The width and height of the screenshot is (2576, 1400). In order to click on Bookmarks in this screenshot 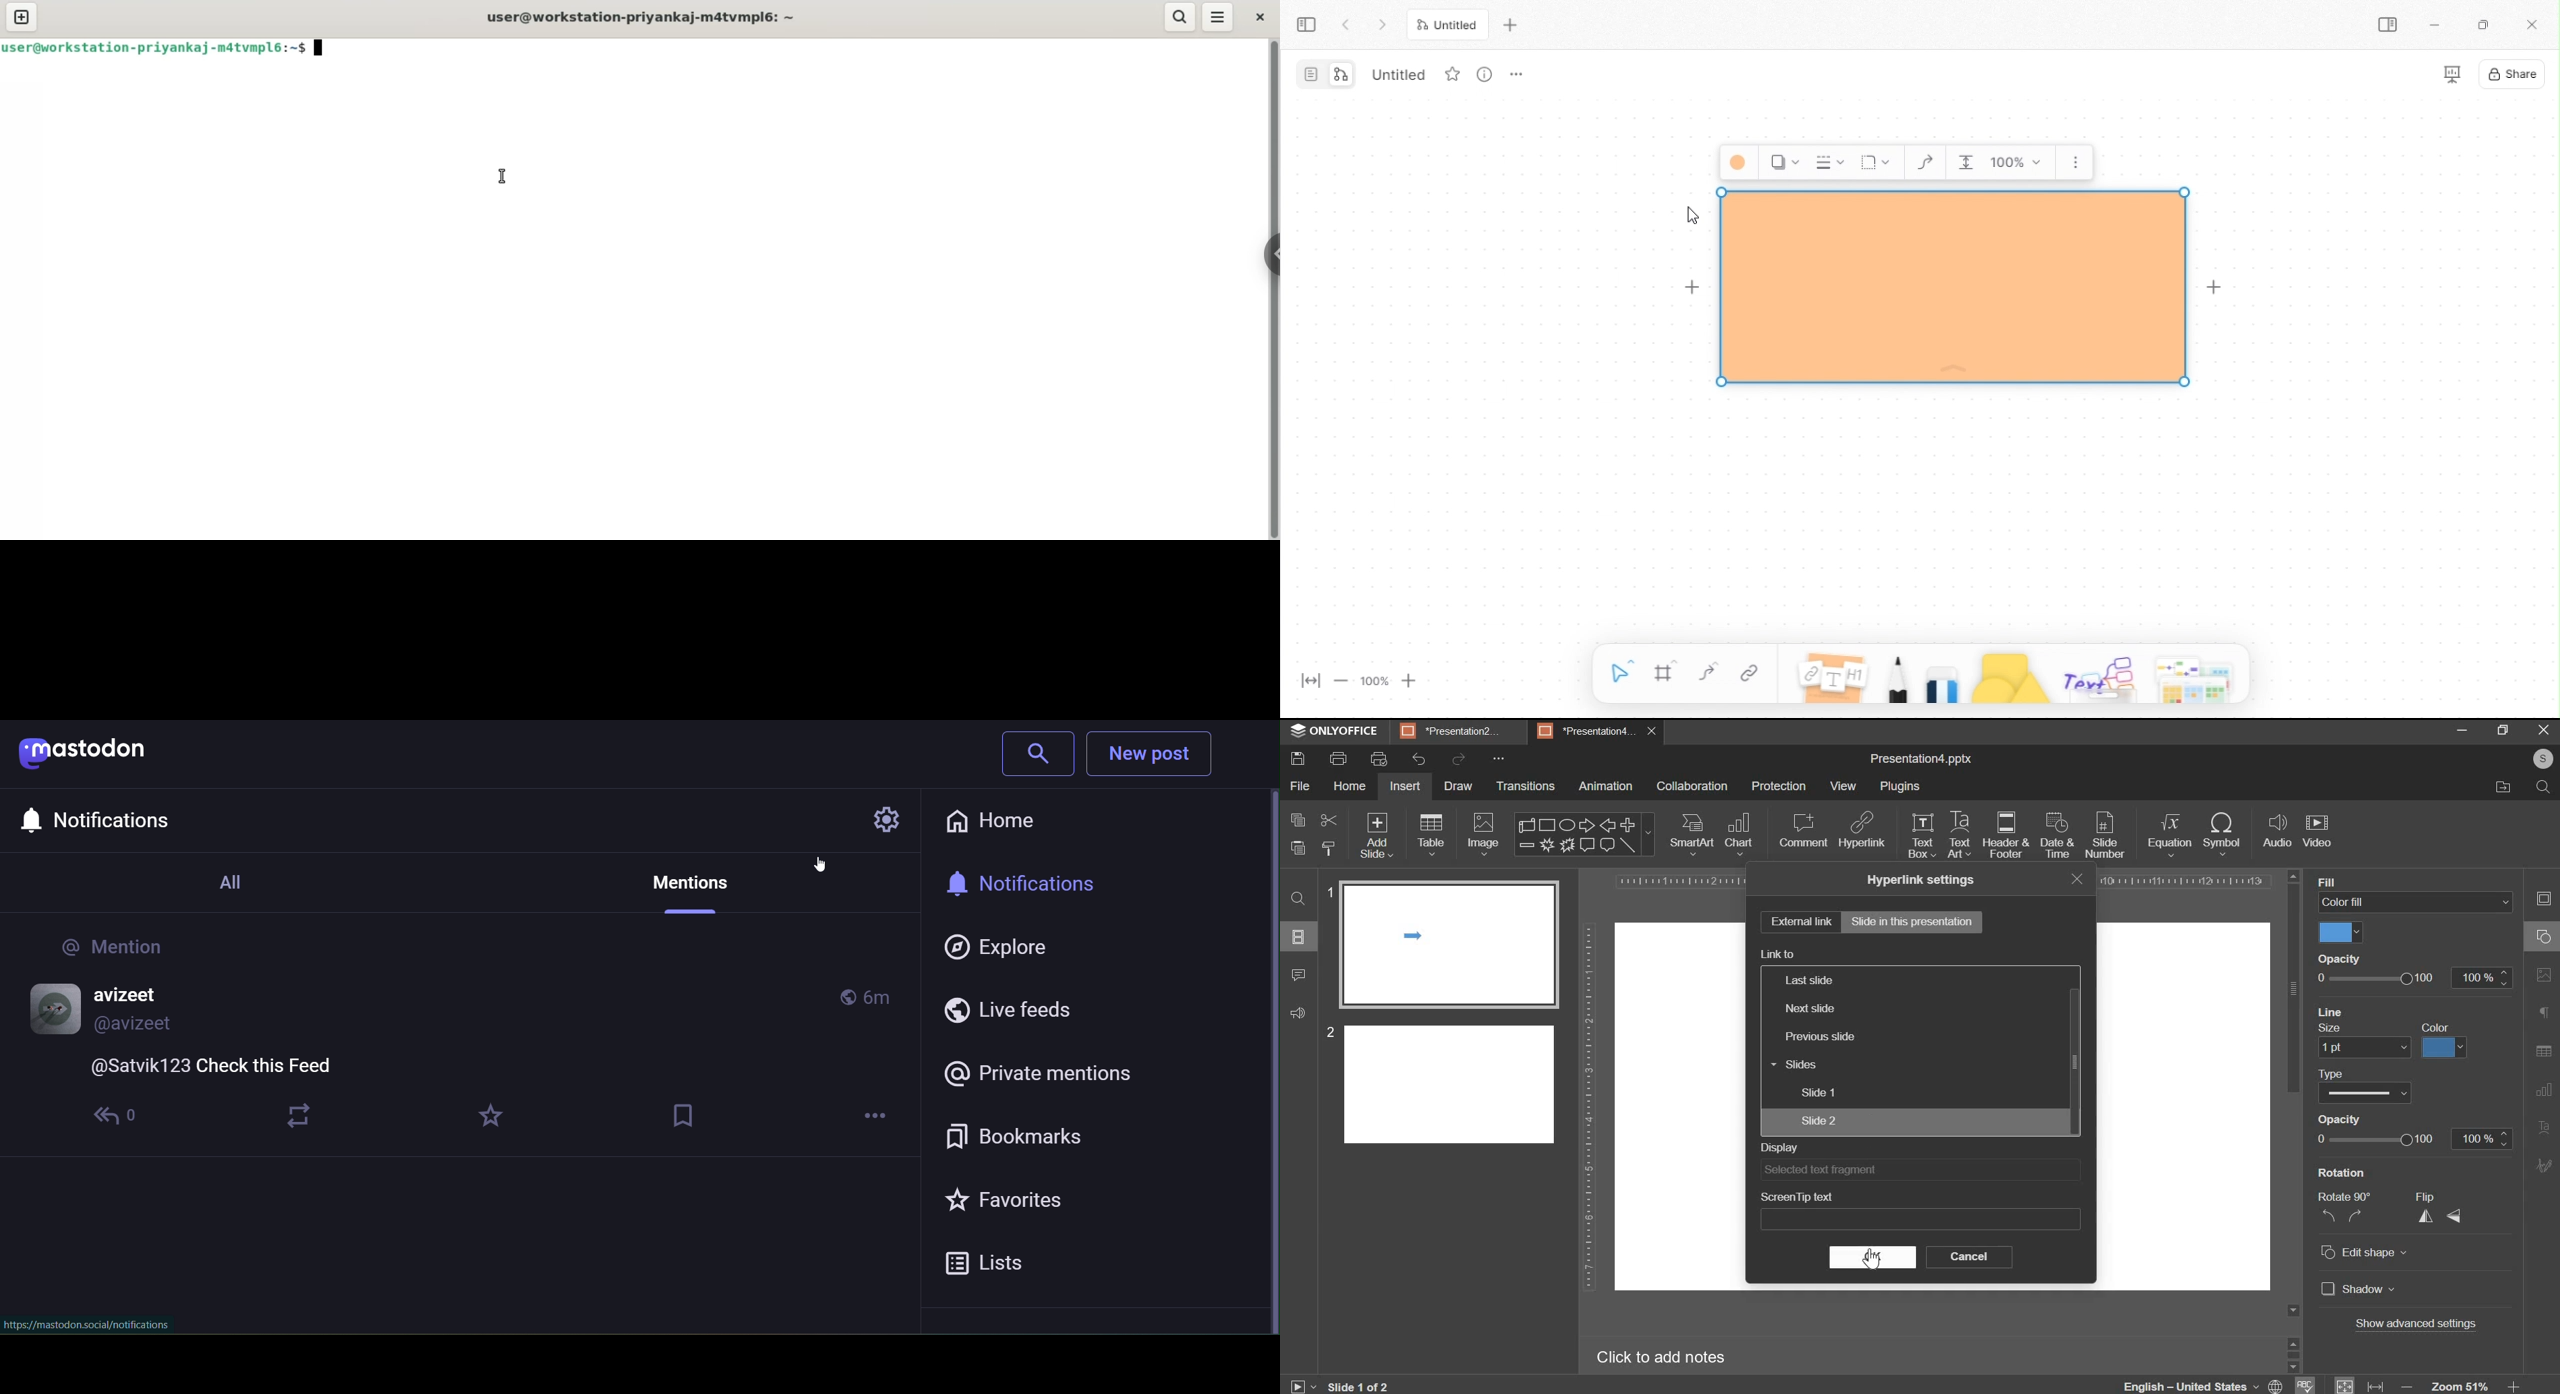, I will do `click(1037, 1139)`.